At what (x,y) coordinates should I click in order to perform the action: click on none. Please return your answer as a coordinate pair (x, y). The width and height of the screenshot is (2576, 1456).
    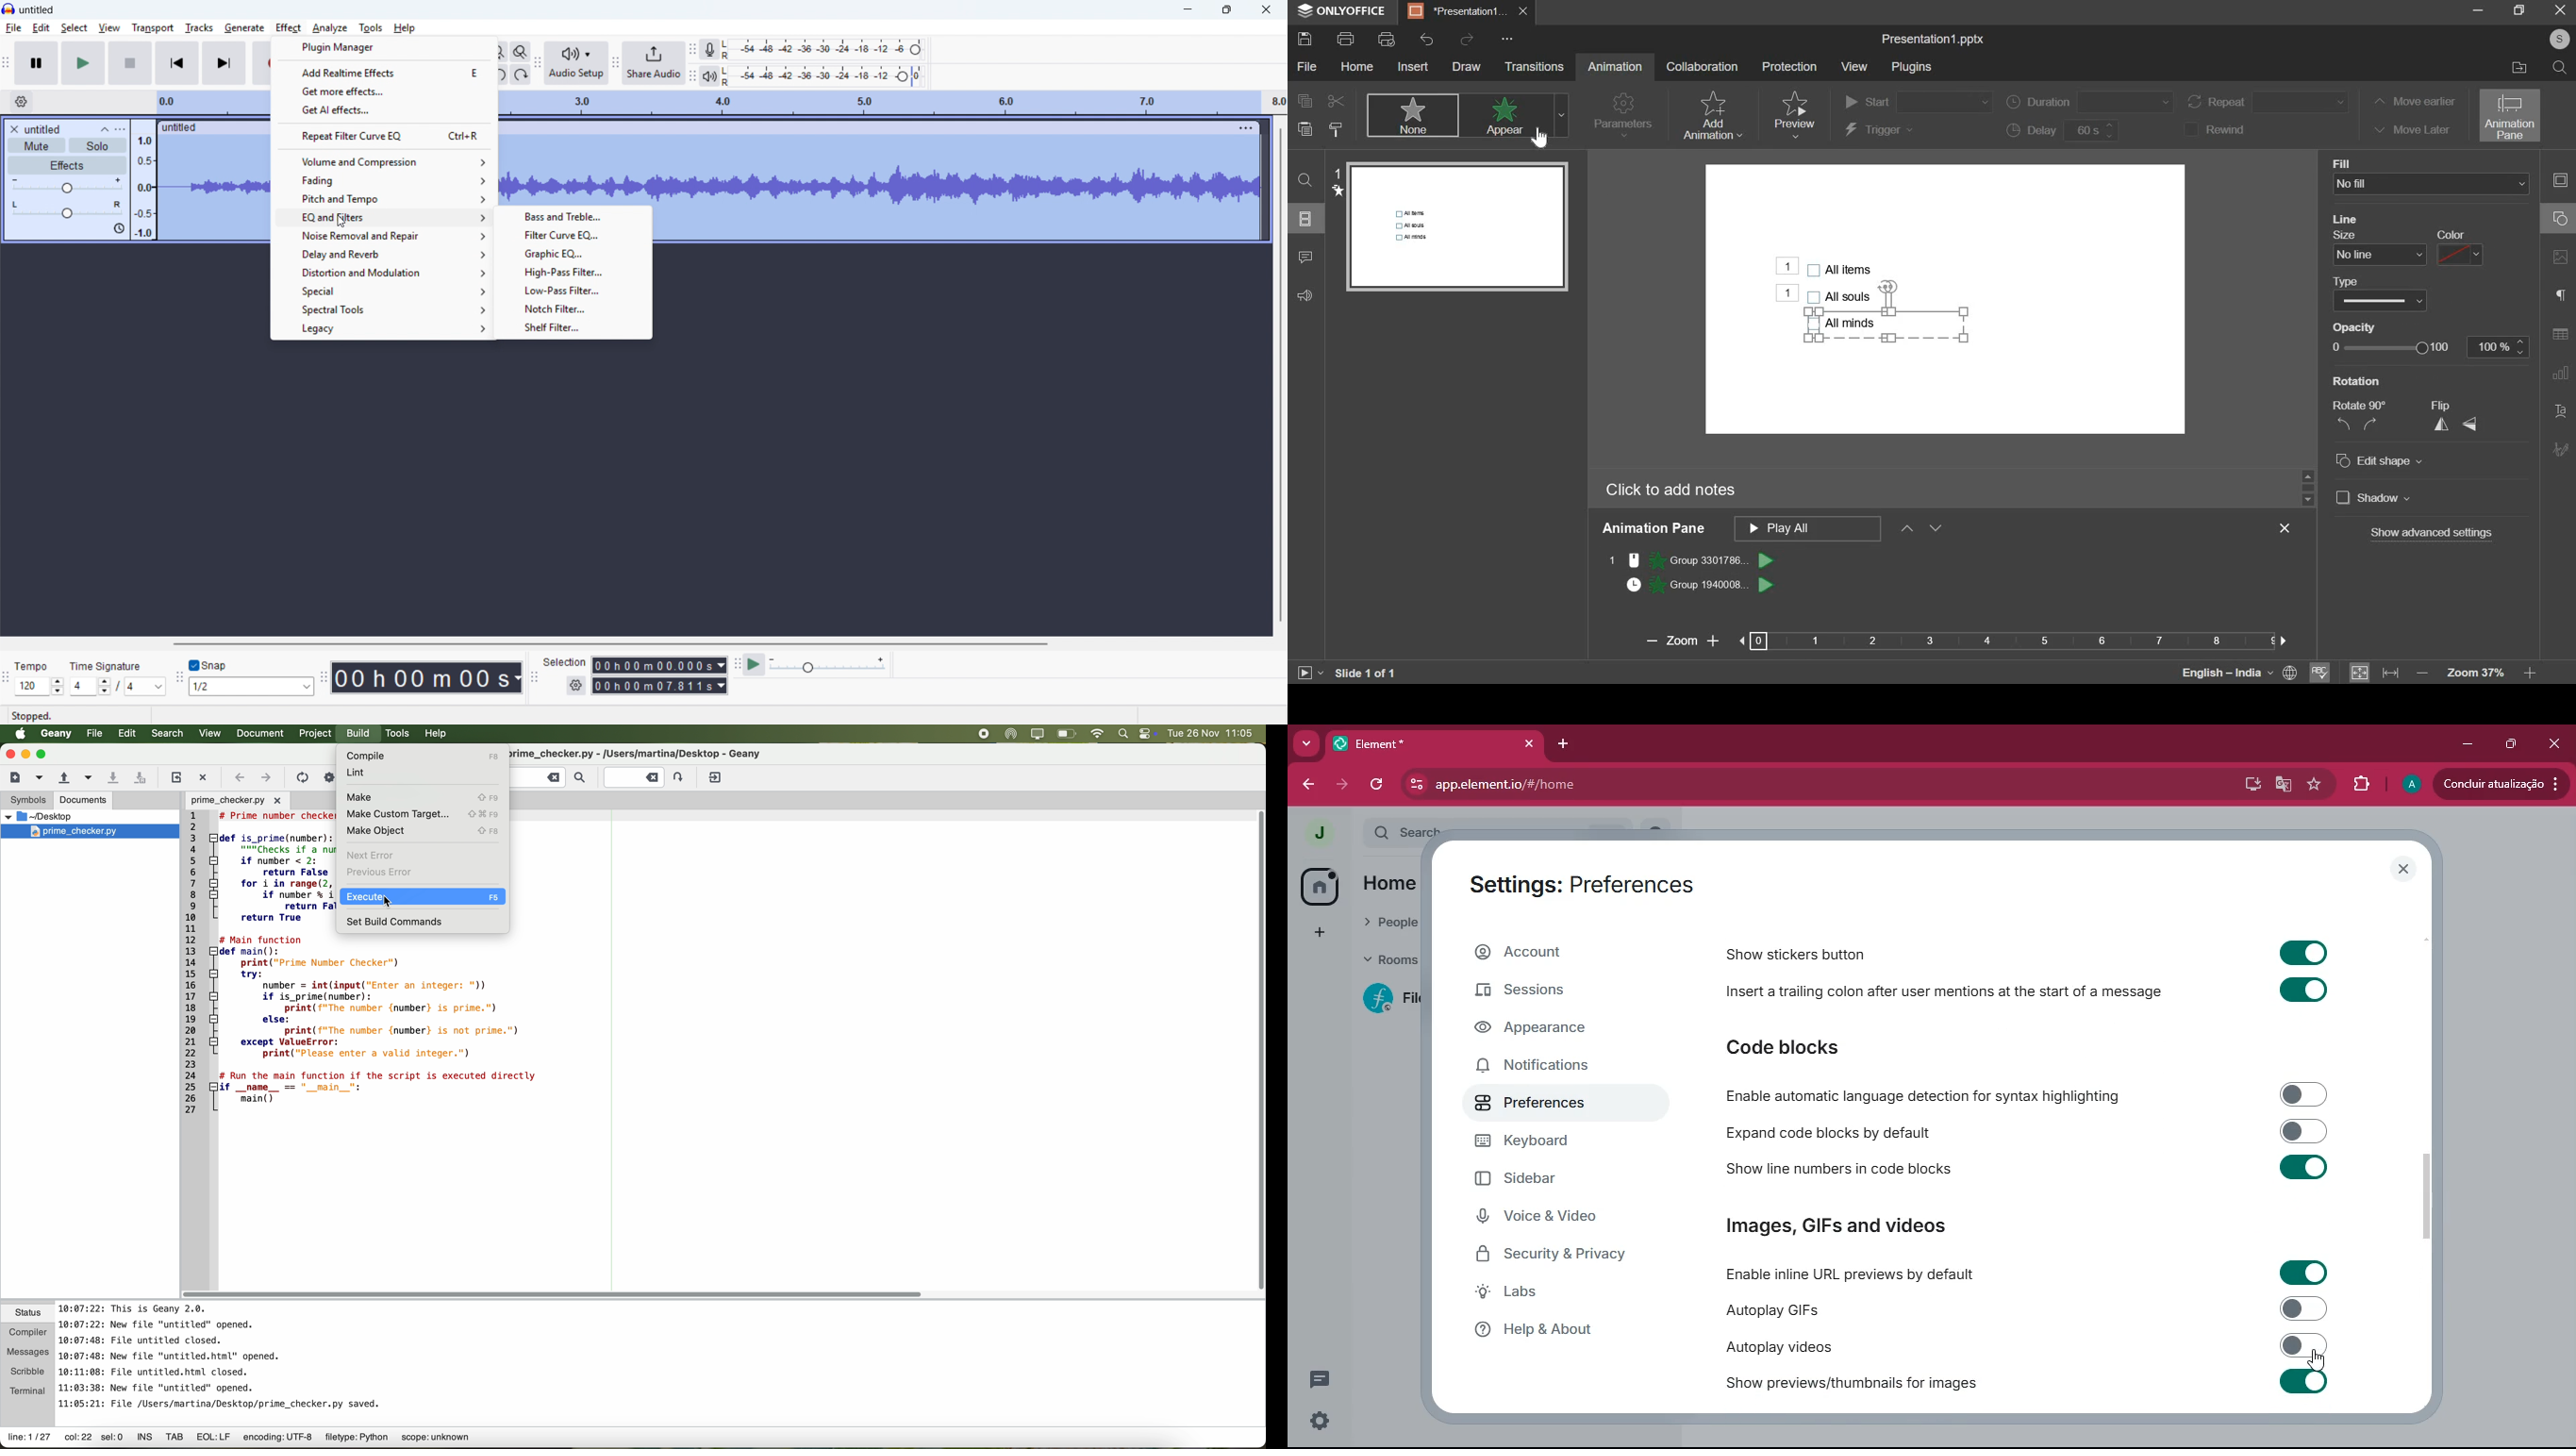
    Looking at the image, I should click on (1411, 115).